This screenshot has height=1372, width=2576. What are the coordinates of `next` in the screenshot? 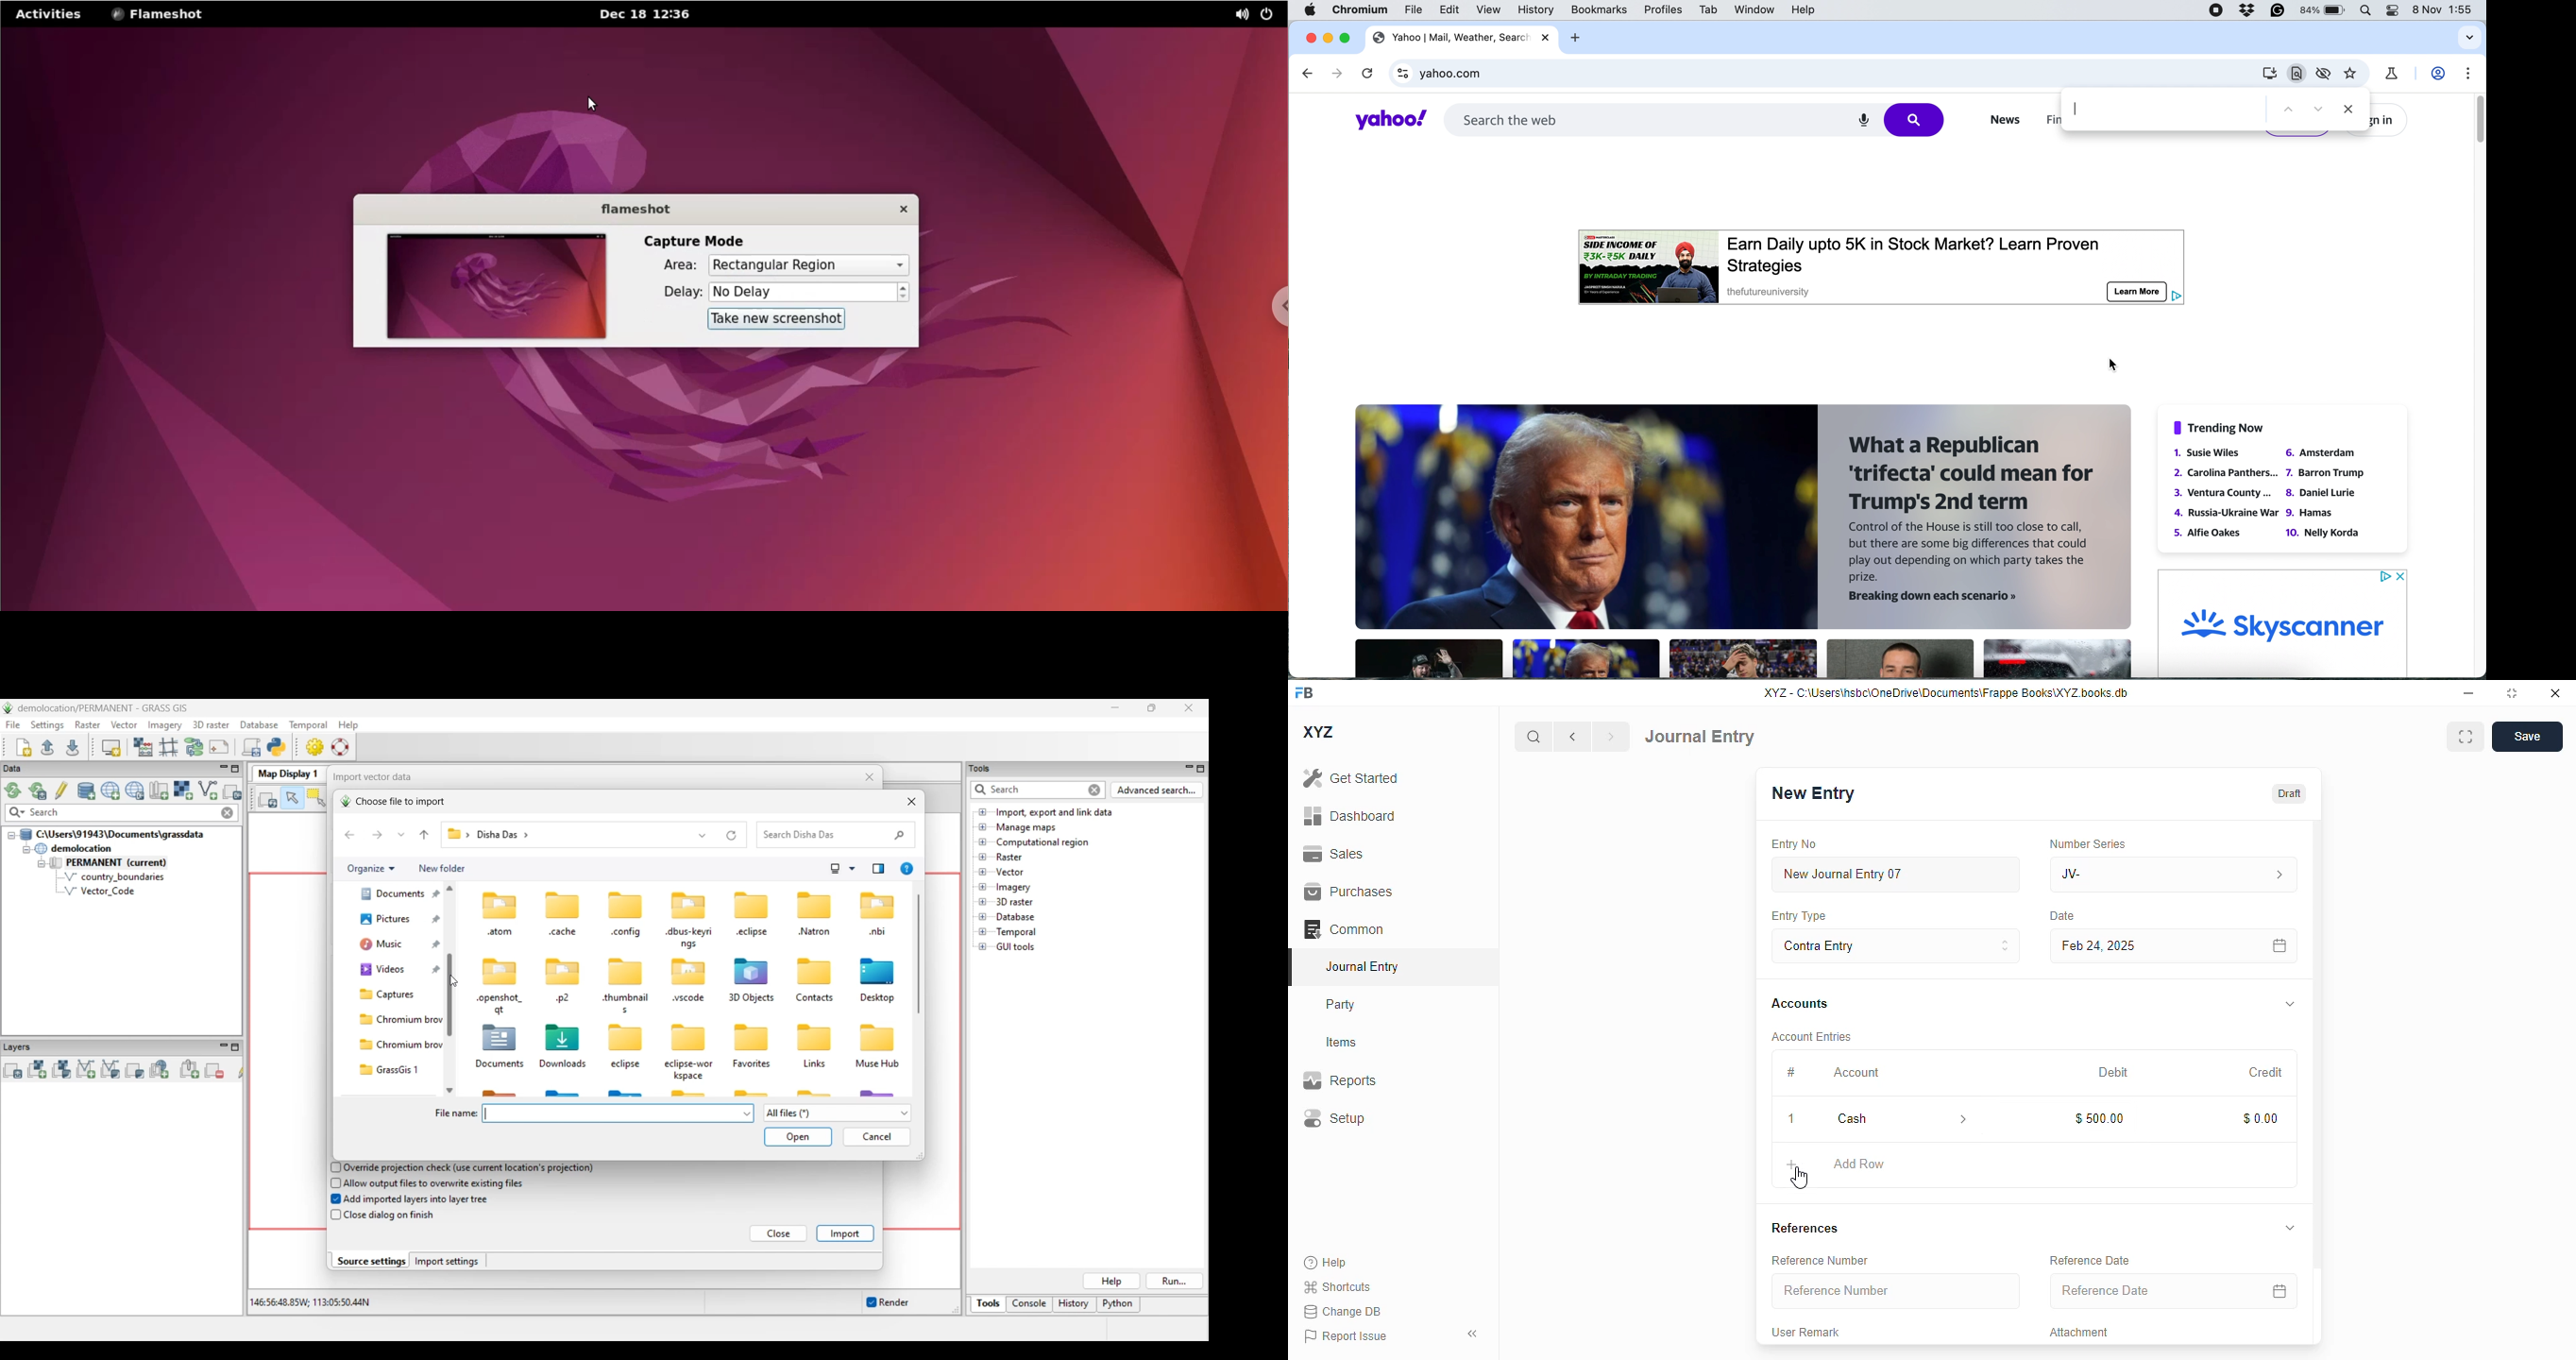 It's located at (1612, 737).